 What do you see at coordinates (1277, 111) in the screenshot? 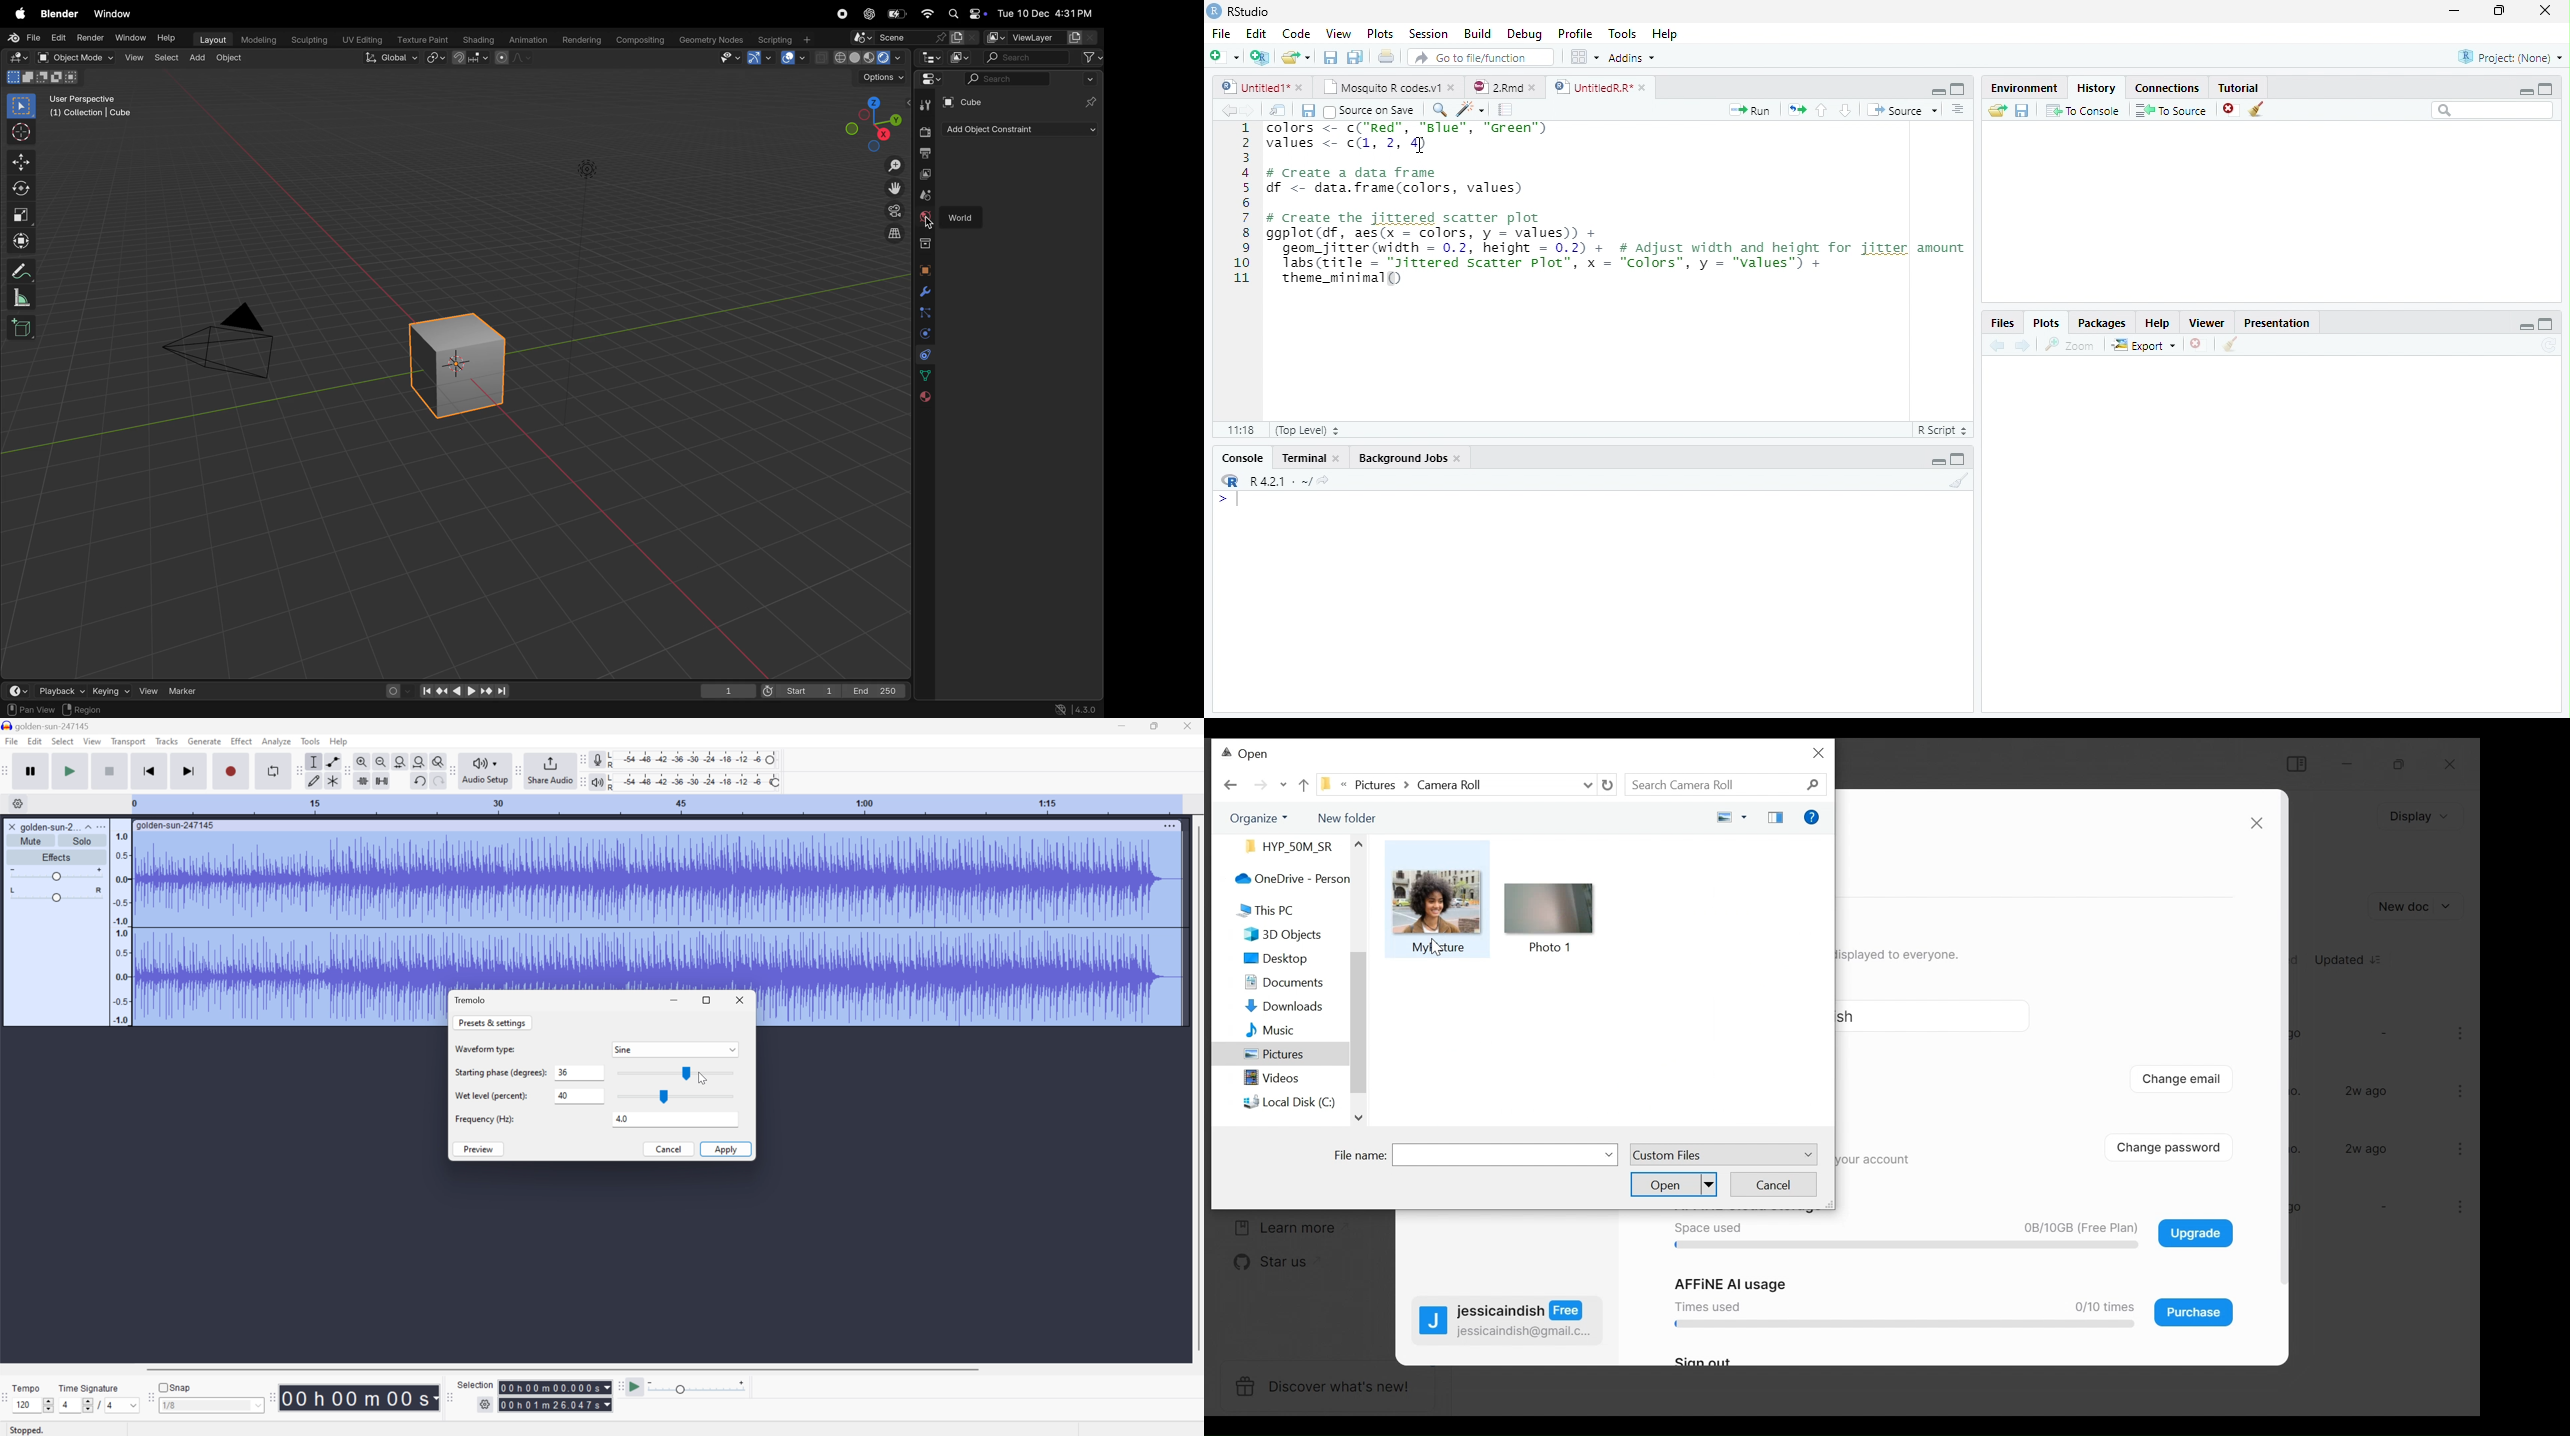
I see `Show in new window` at bounding box center [1277, 111].